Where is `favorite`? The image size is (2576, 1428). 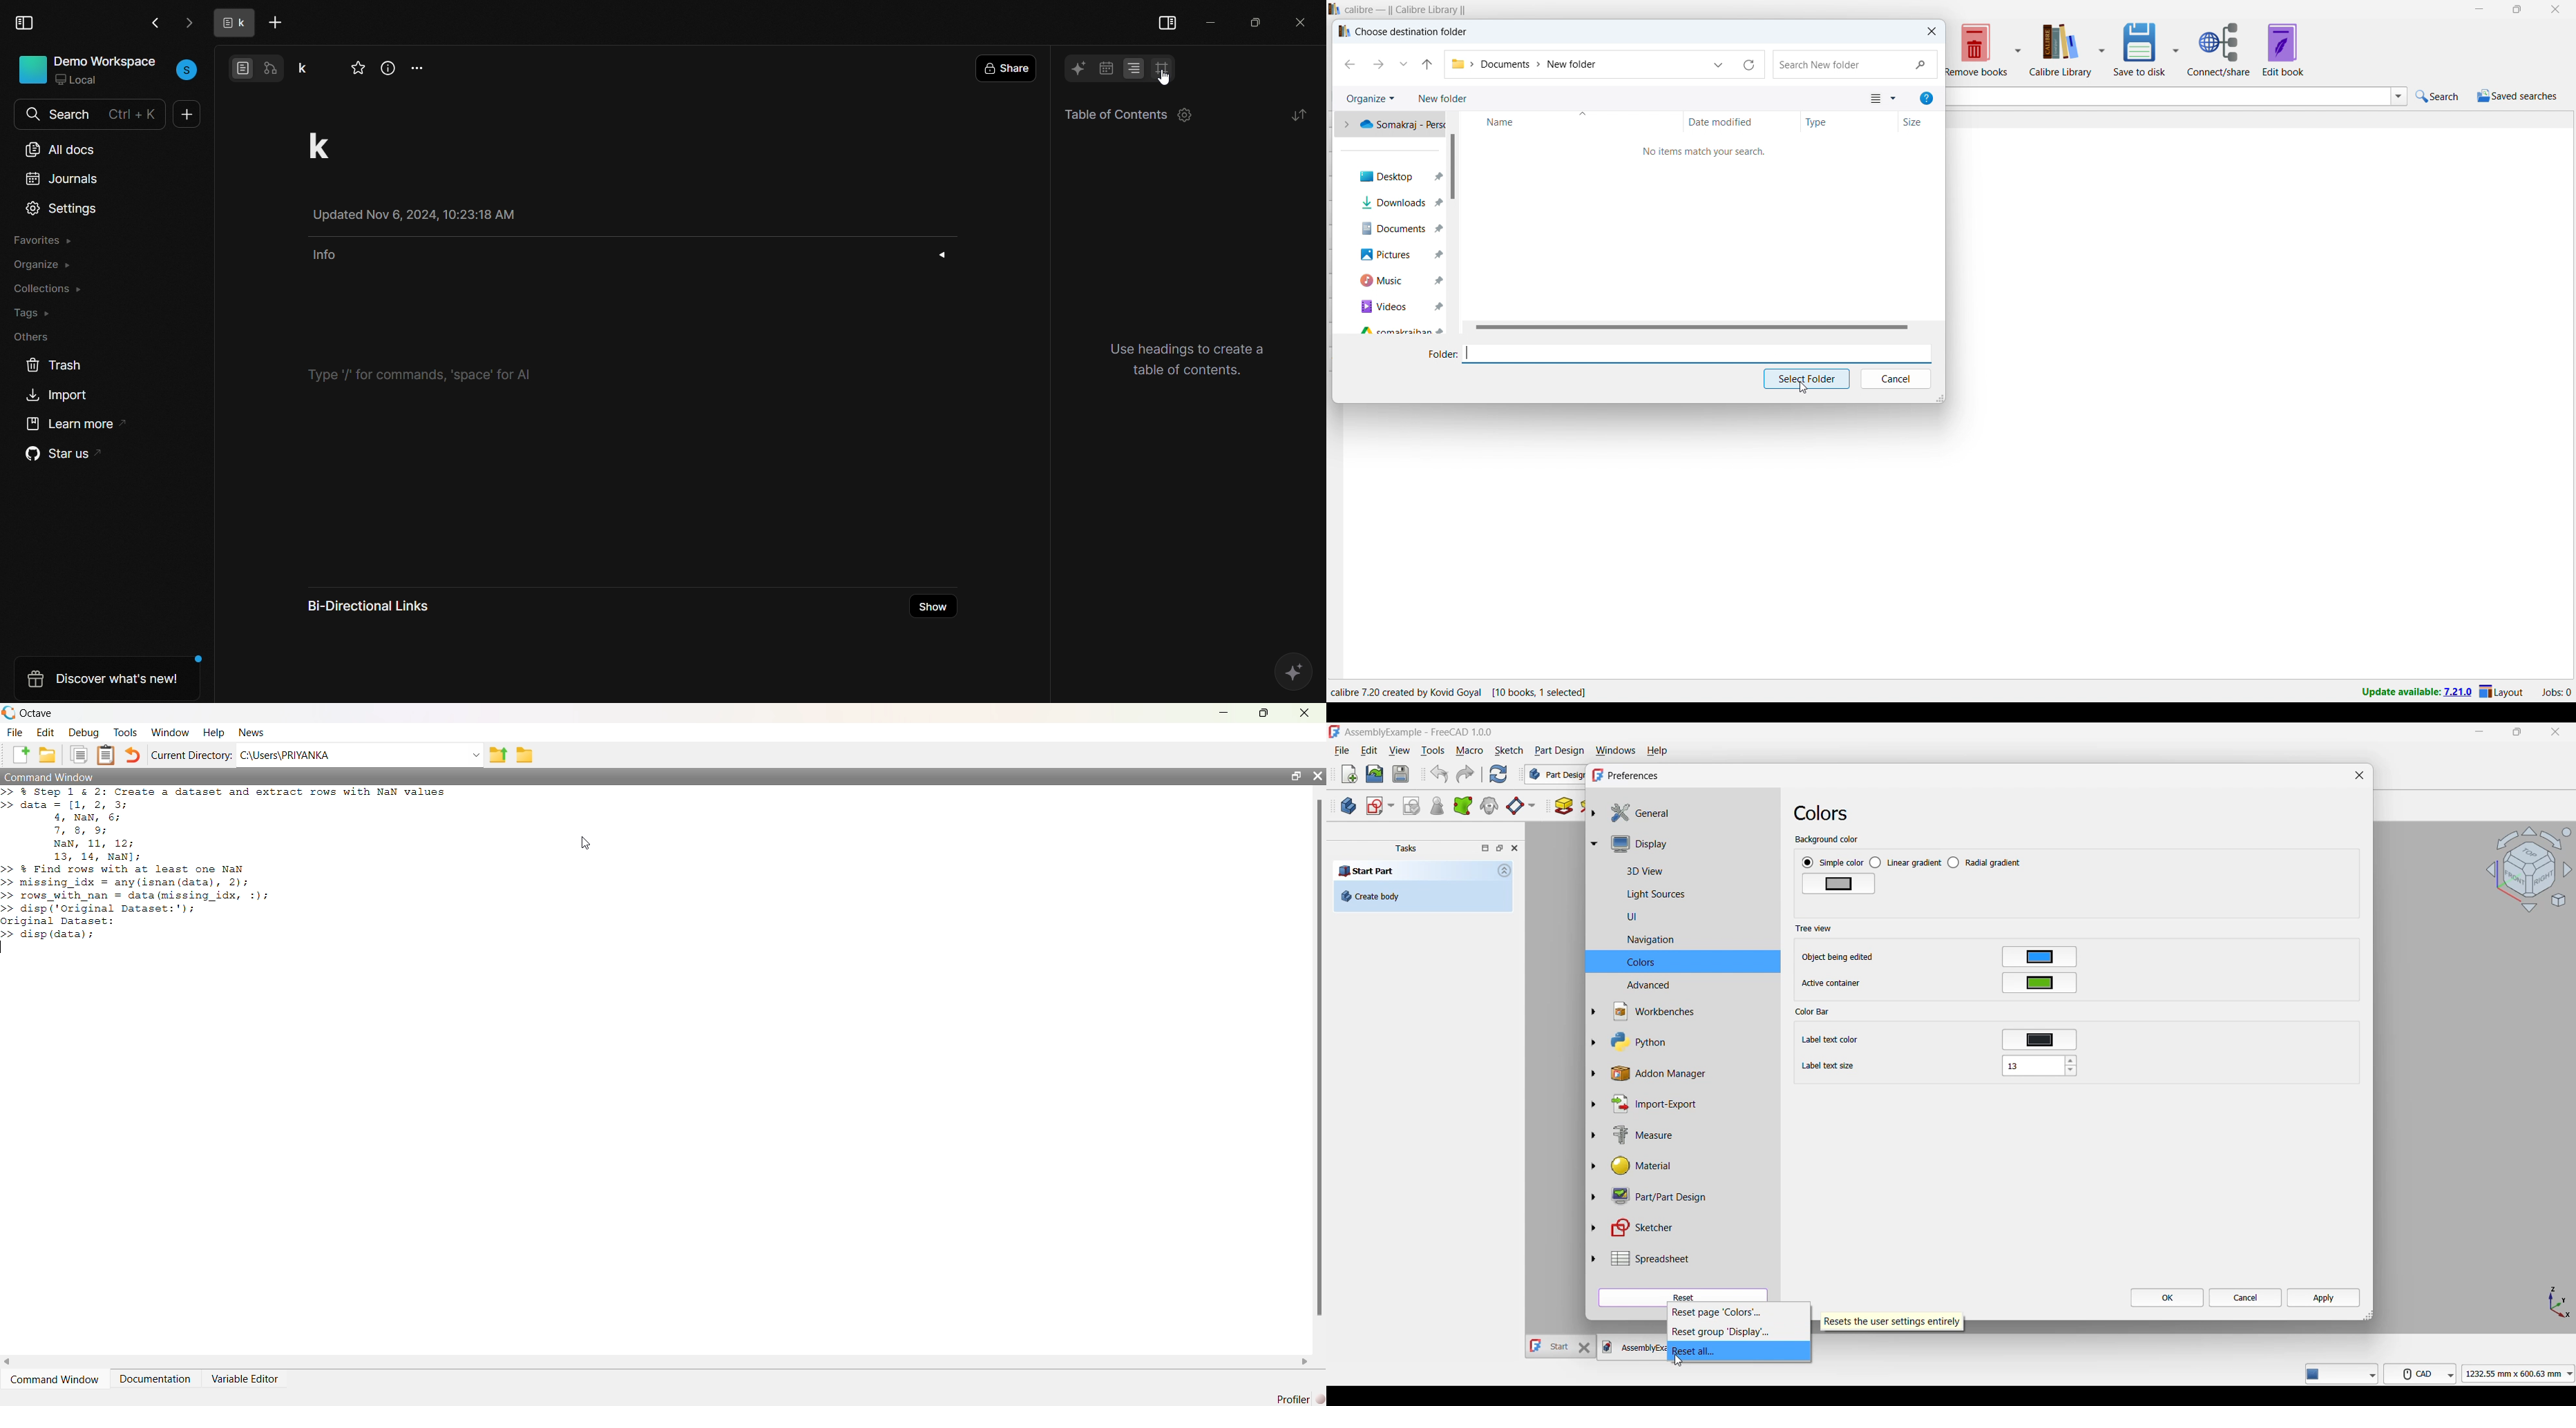 favorite is located at coordinates (359, 69).